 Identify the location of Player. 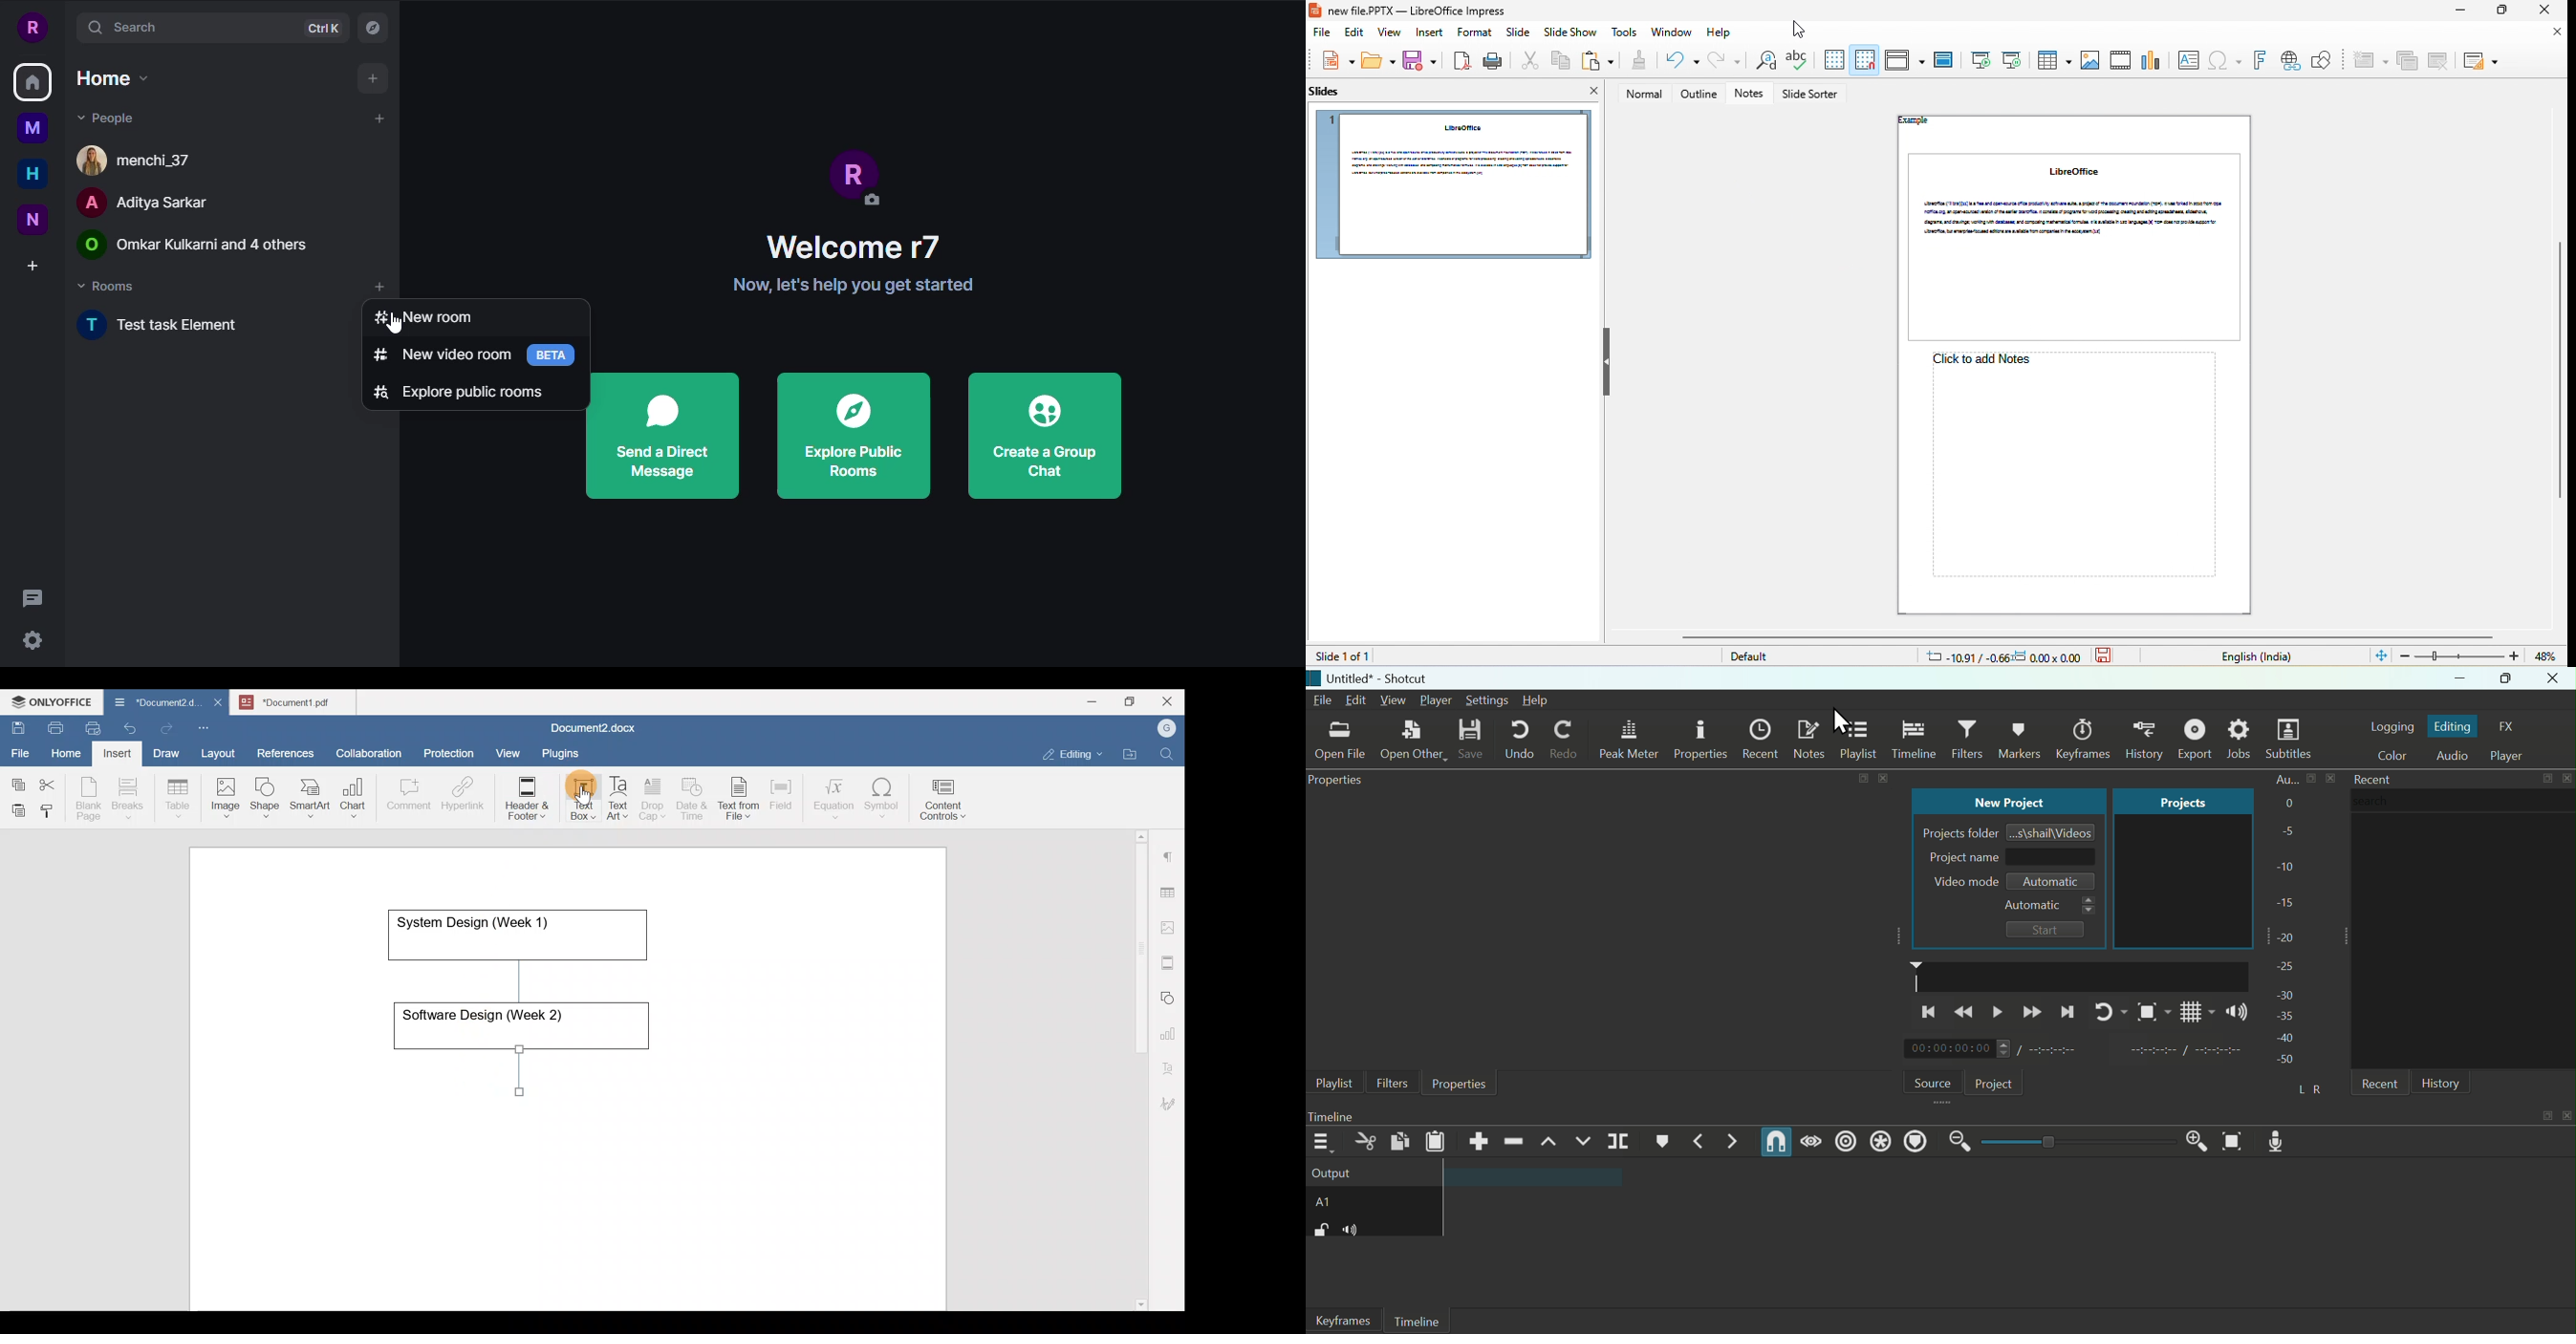
(2513, 754).